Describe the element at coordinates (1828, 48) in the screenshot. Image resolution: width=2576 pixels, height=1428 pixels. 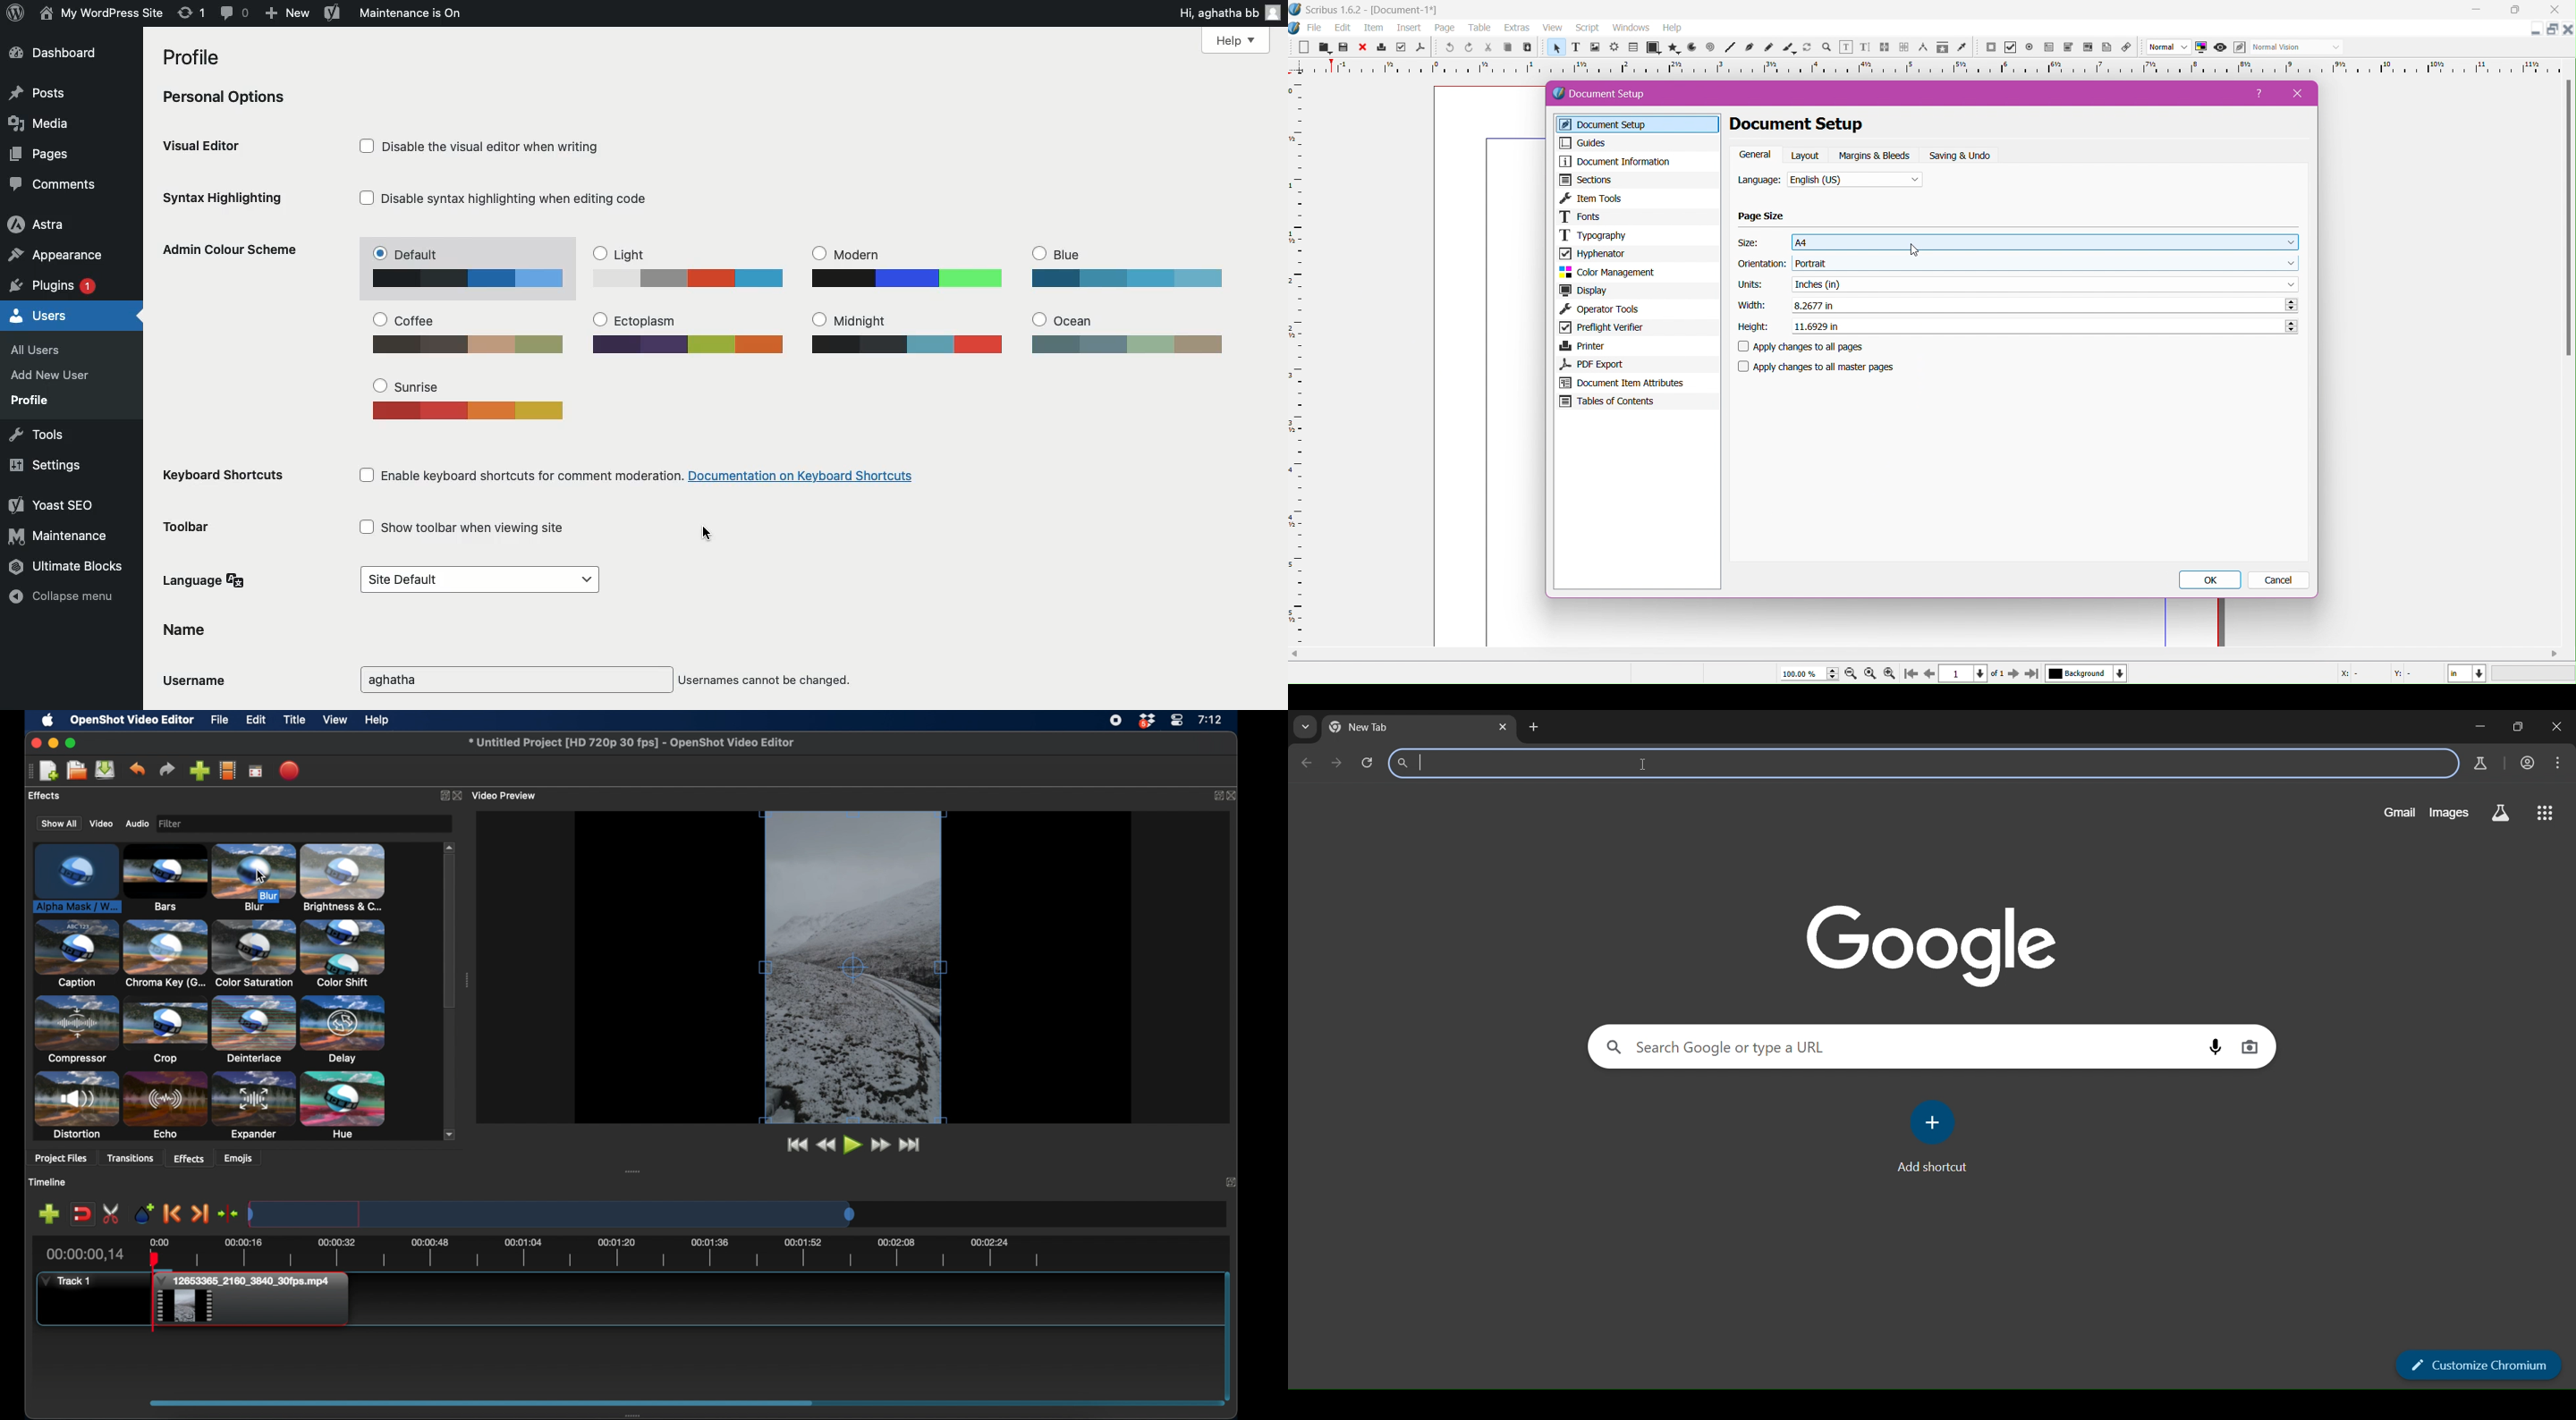
I see `zoom in or out` at that location.